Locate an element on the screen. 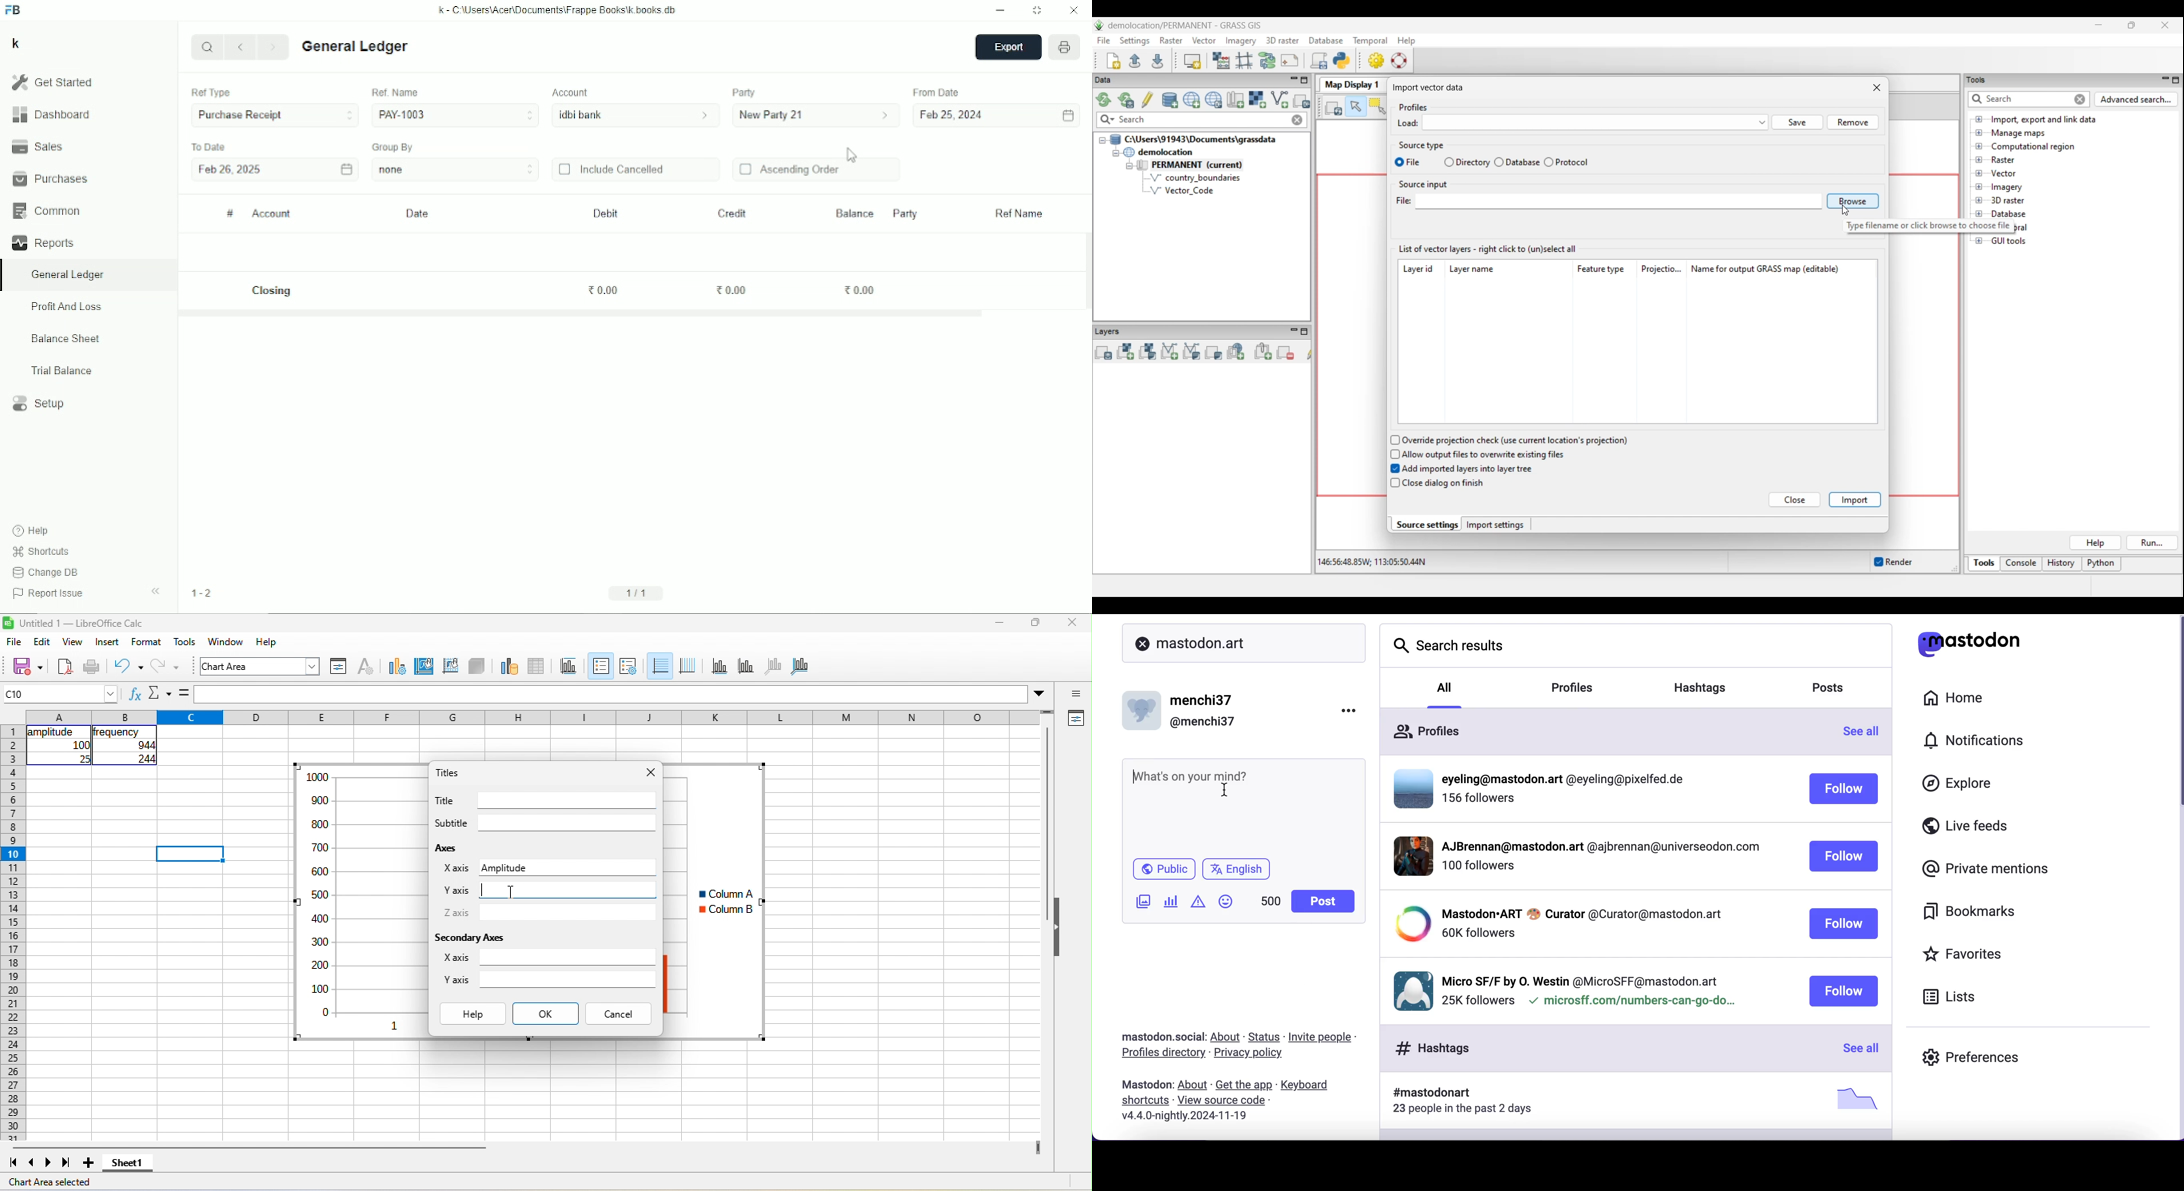 The image size is (2184, 1204). General ledger is located at coordinates (68, 275).